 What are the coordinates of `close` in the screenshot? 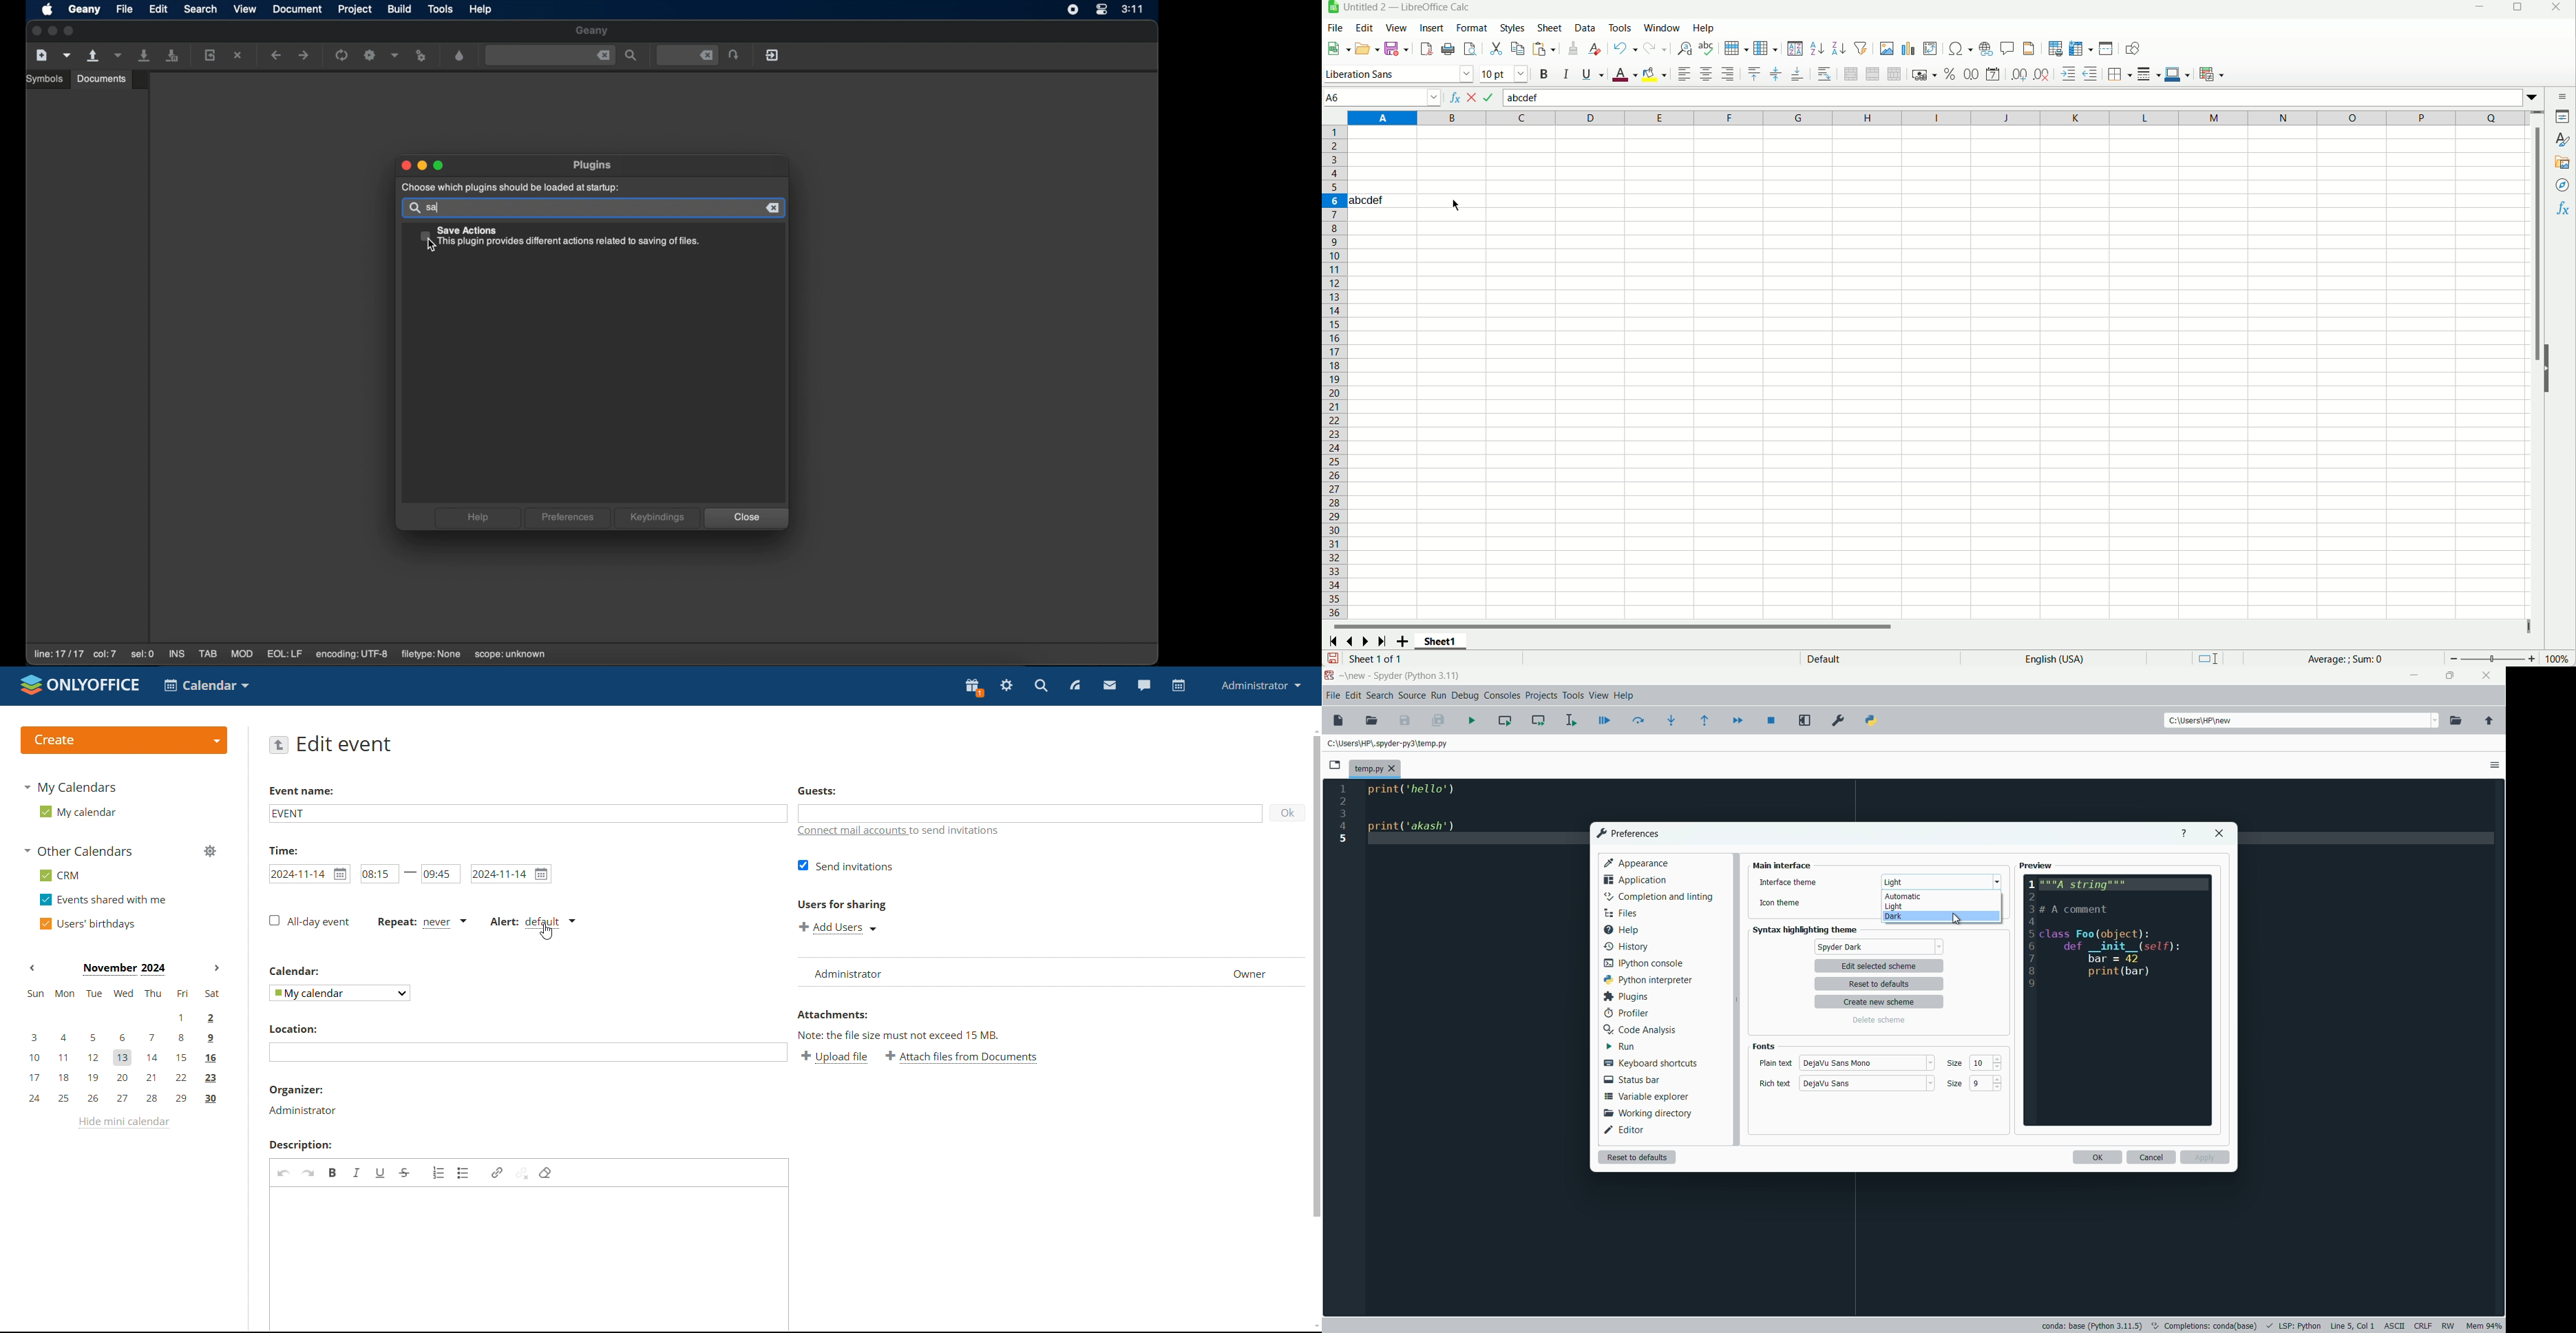 It's located at (2560, 8).